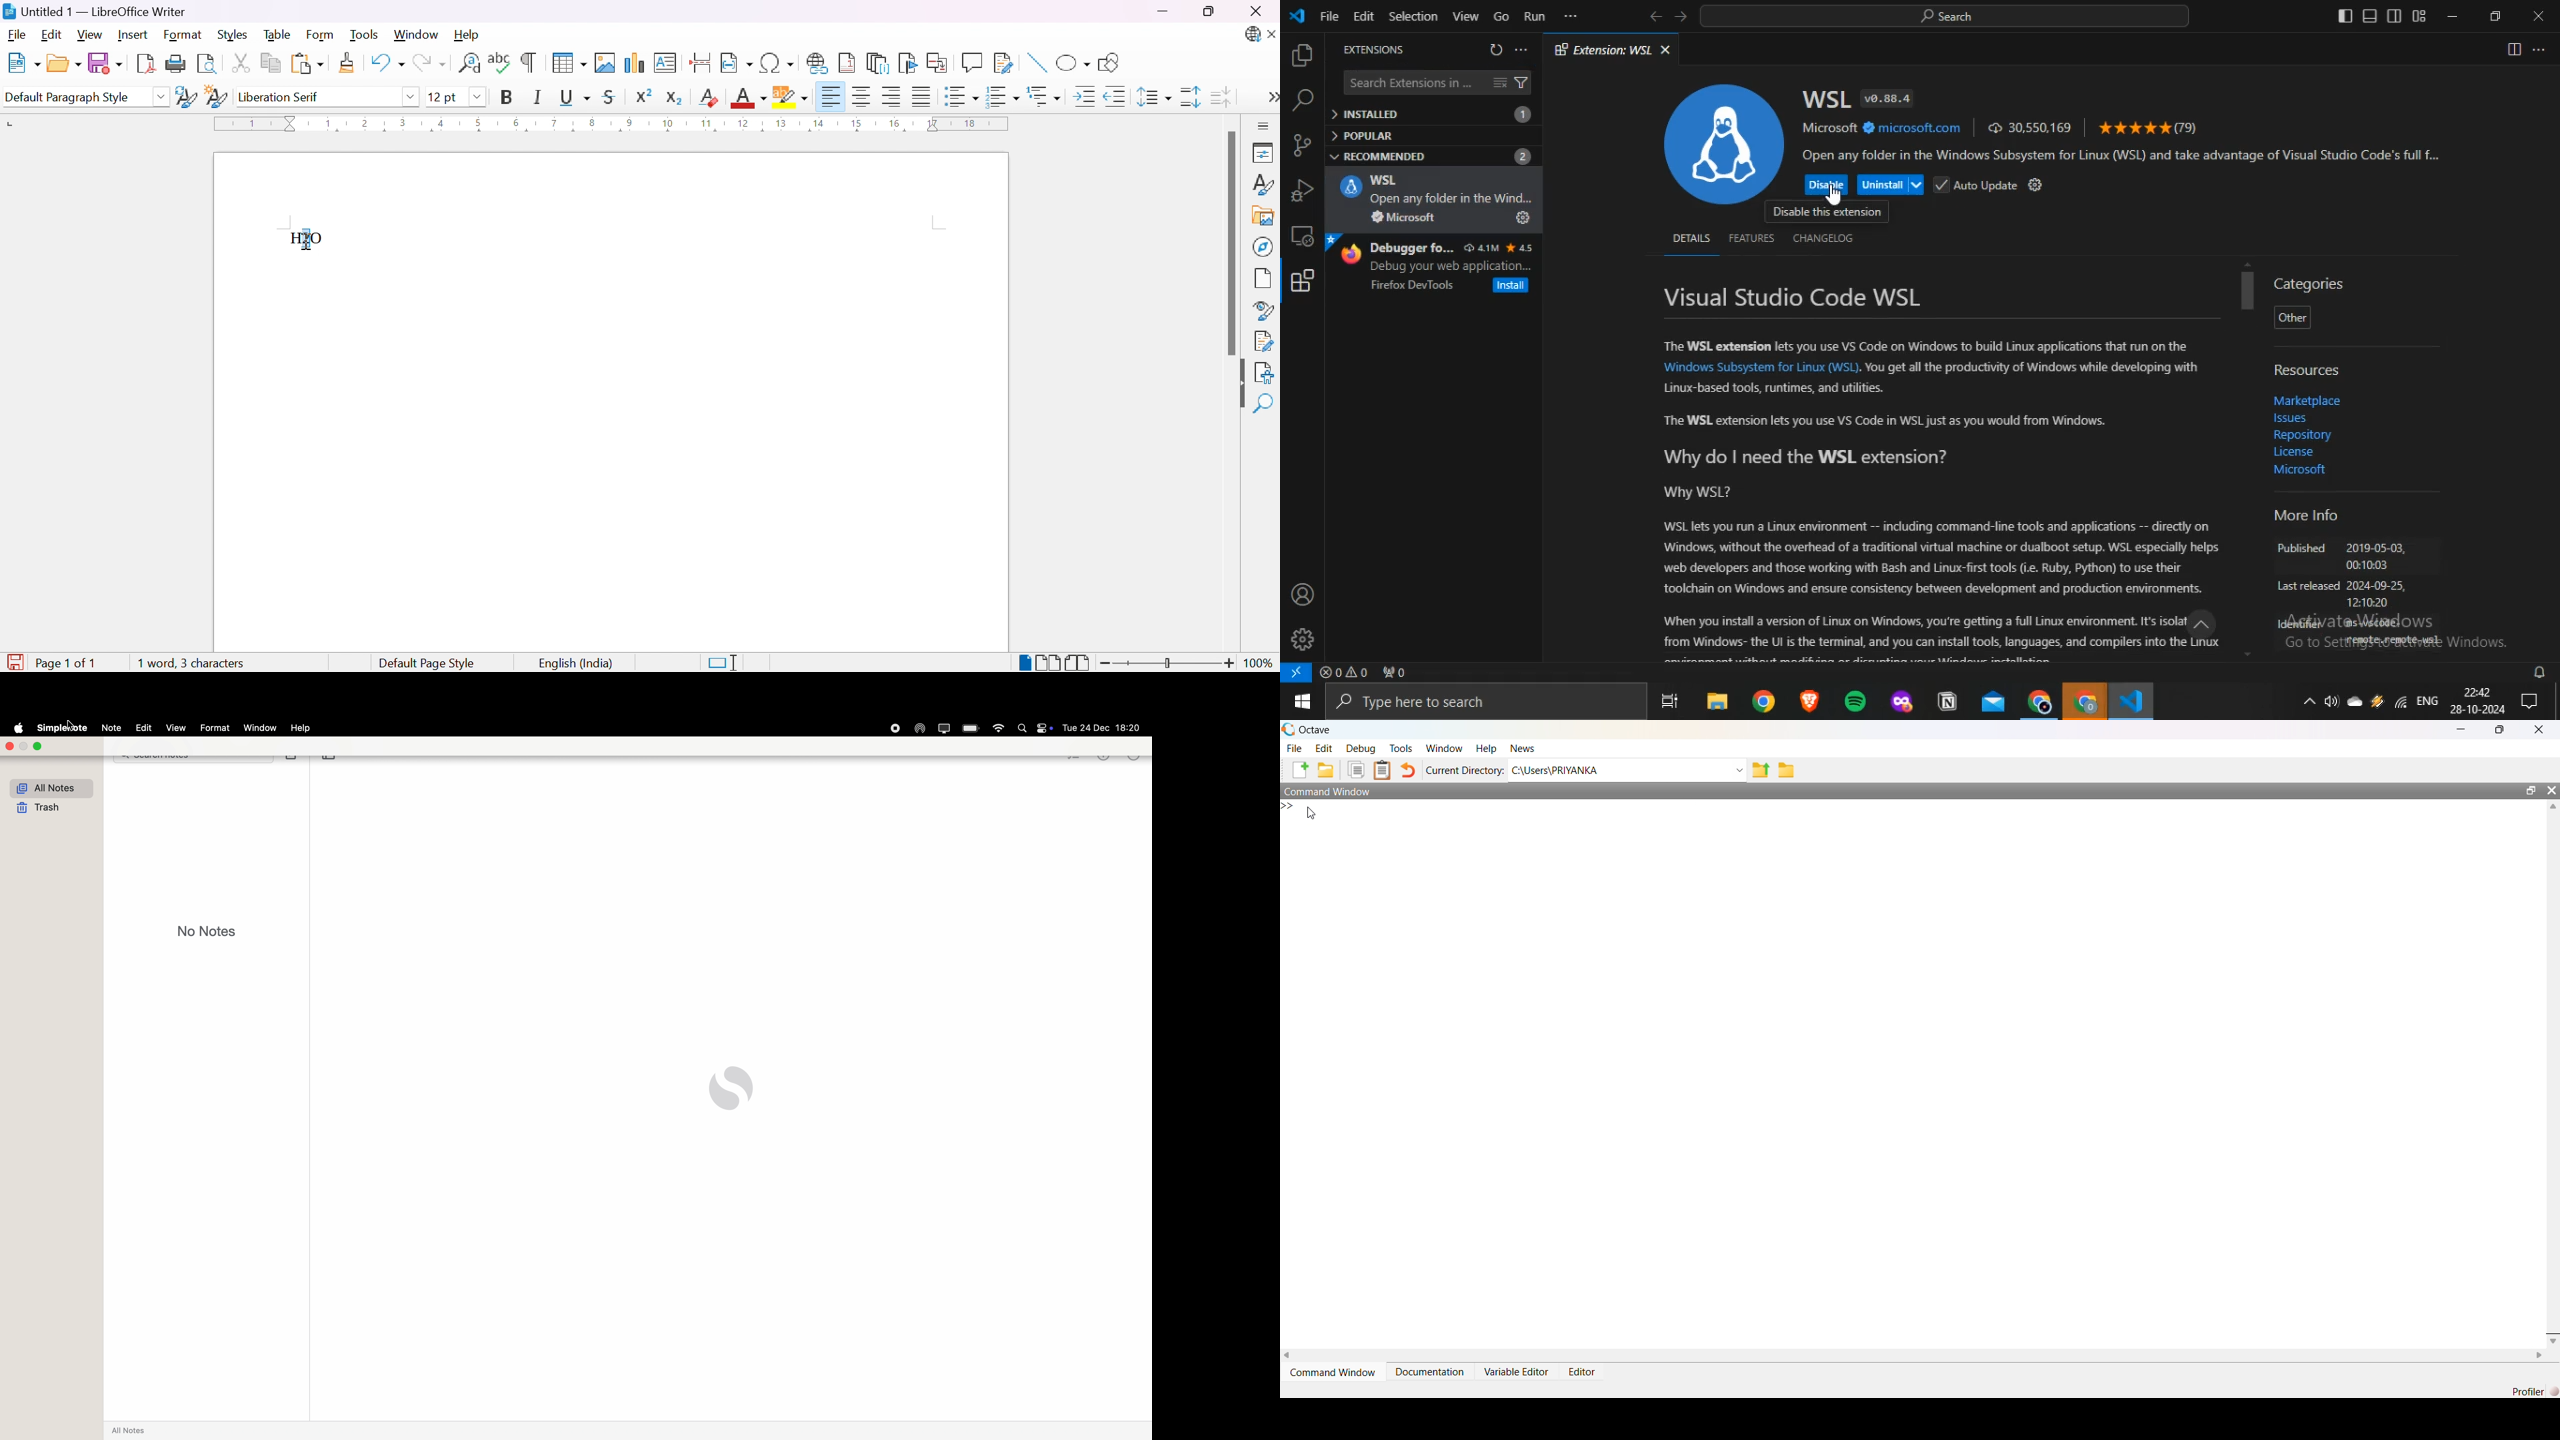  I want to click on New, so click(23, 64).